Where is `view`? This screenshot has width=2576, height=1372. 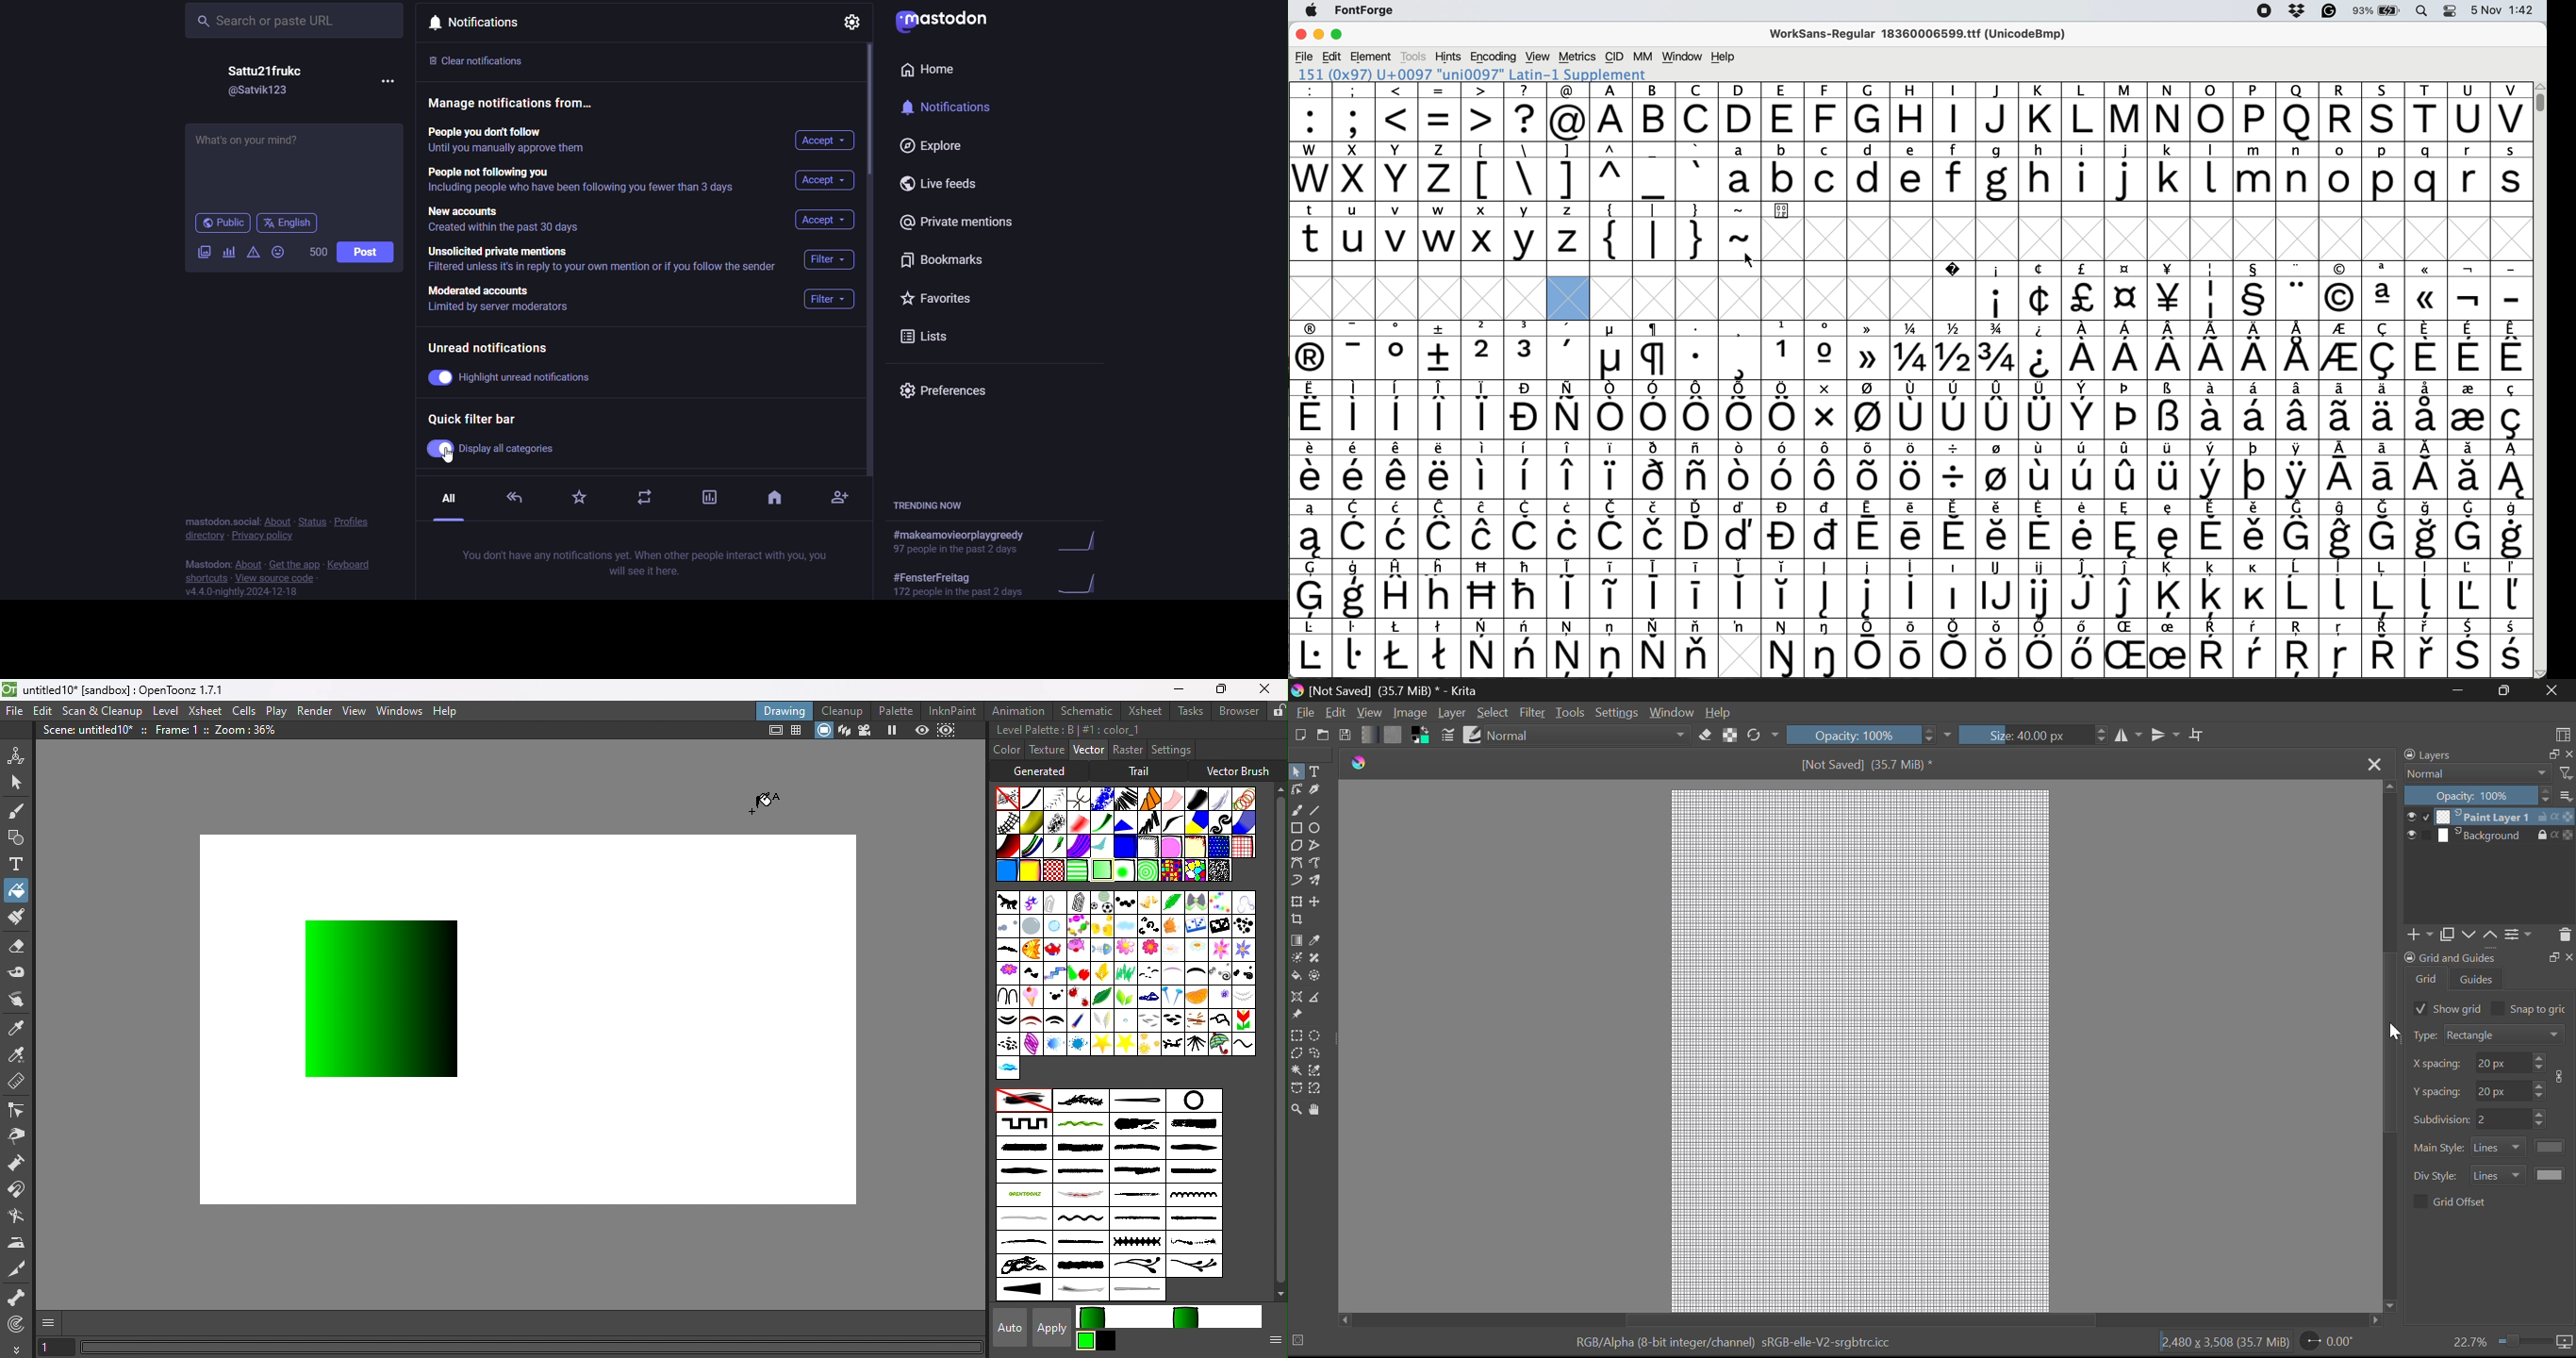
view is located at coordinates (1536, 55).